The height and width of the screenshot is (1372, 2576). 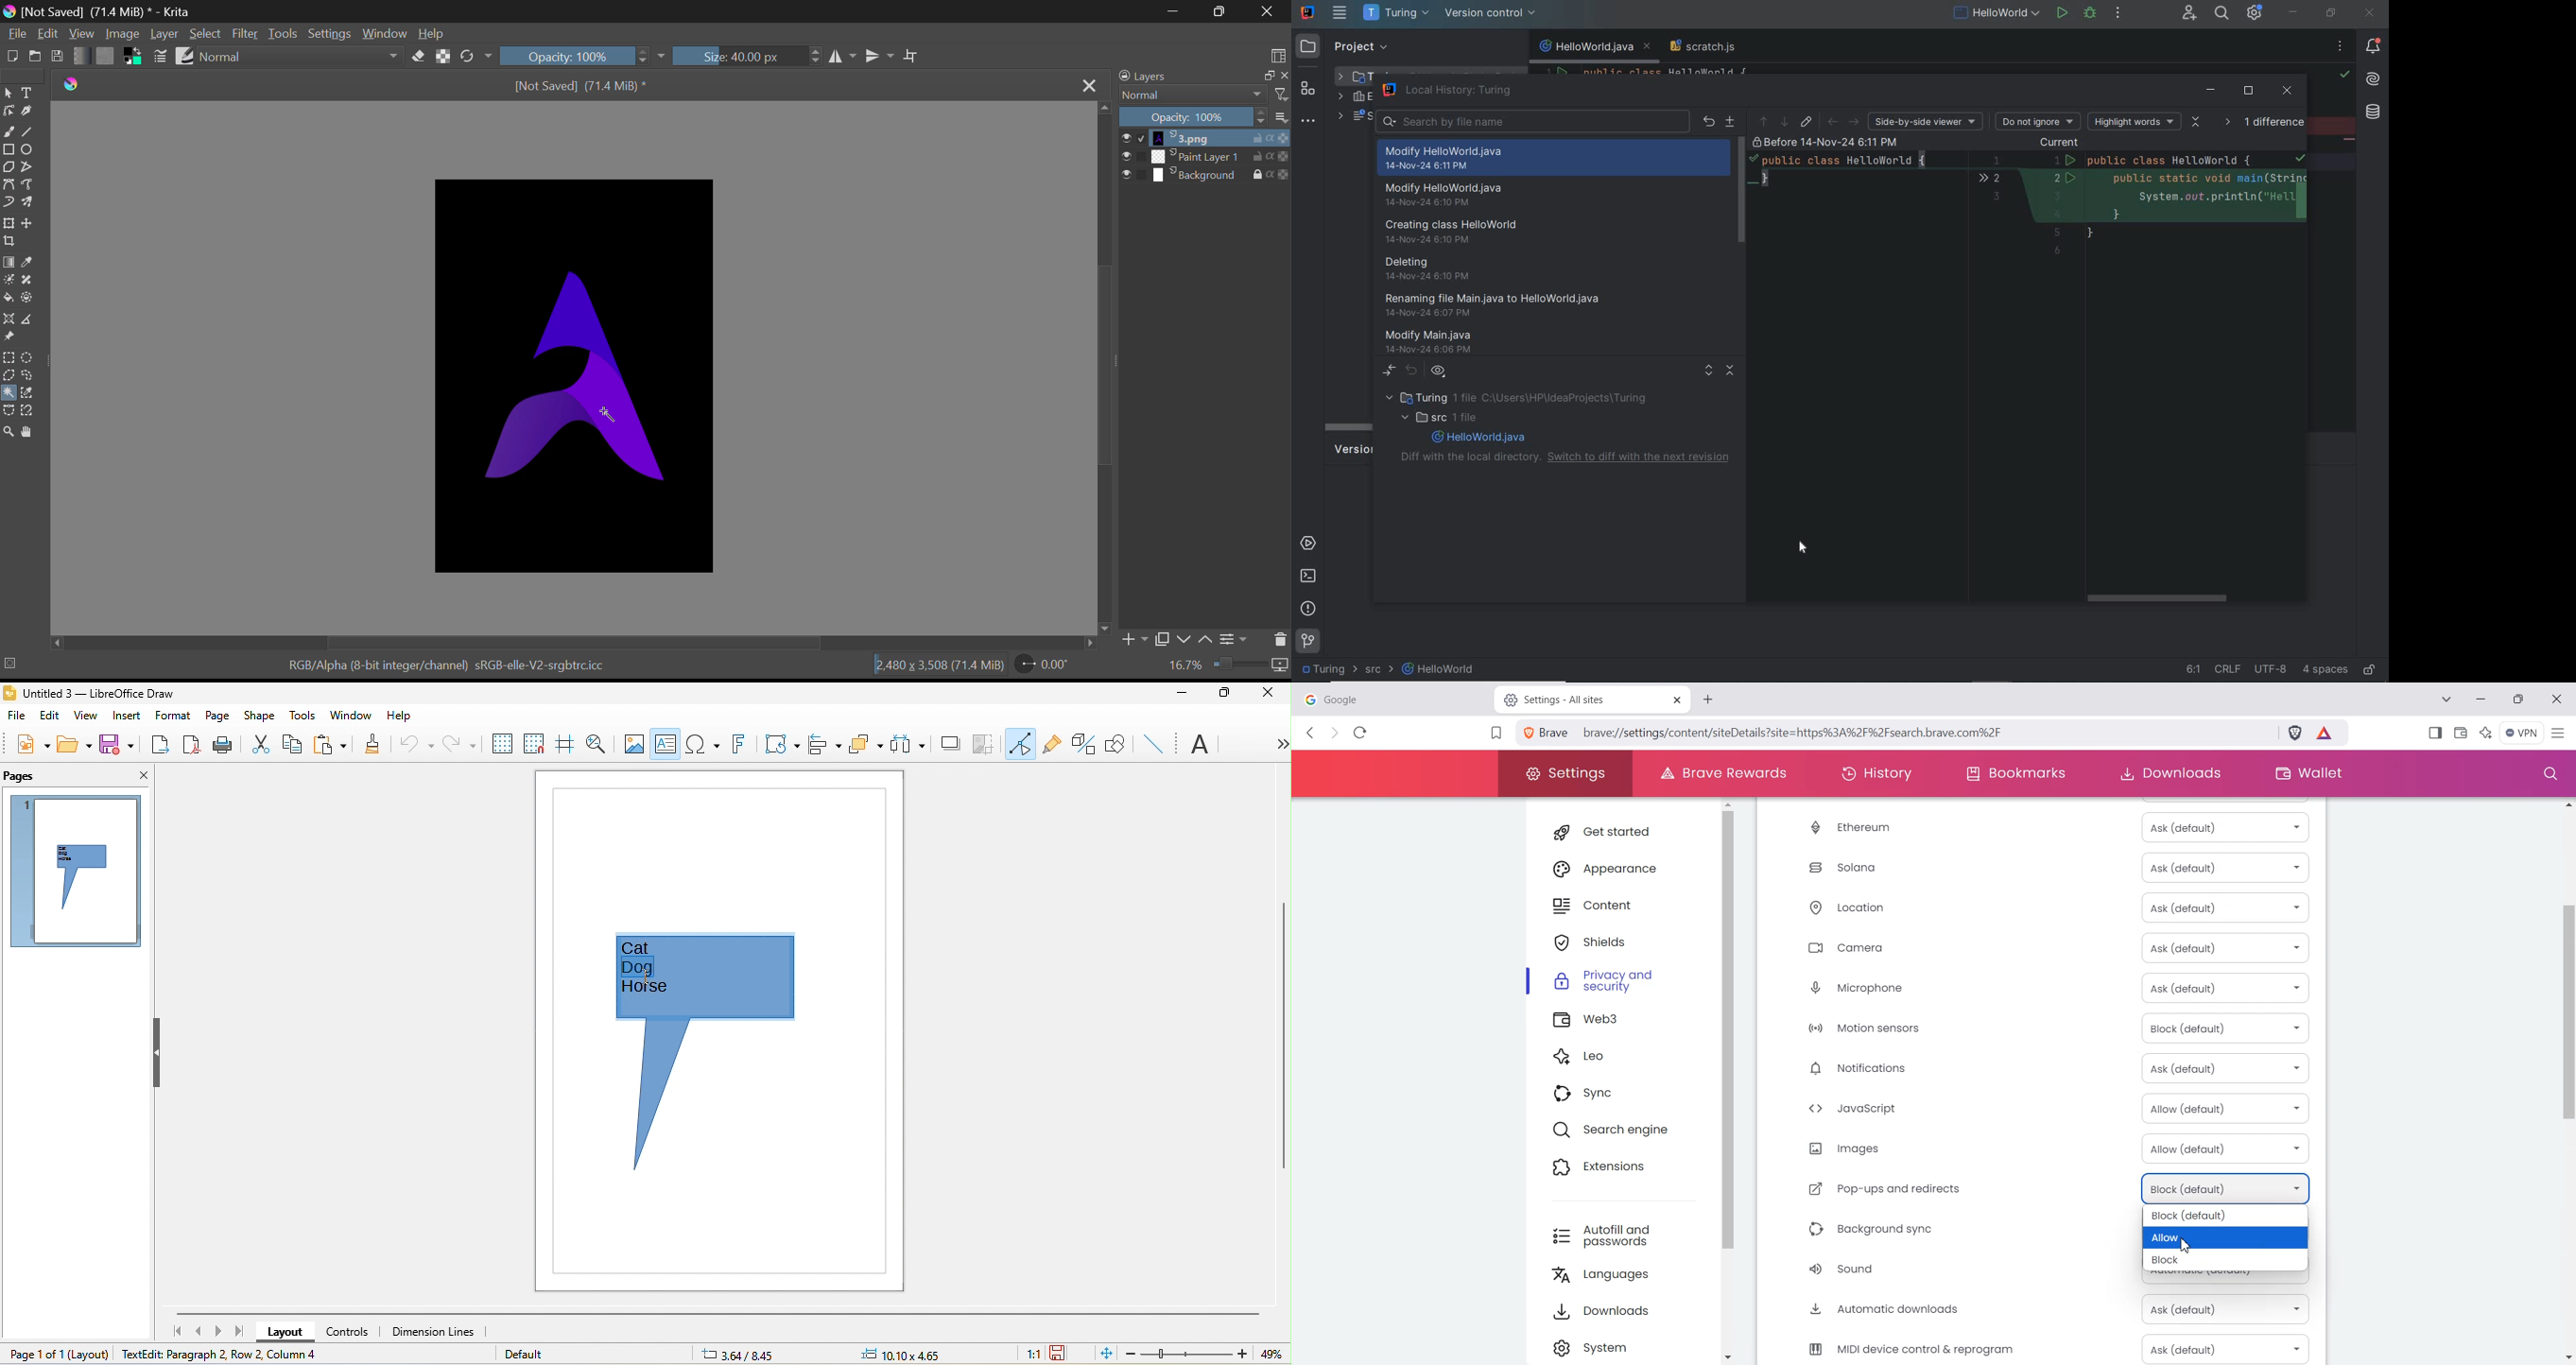 I want to click on [2.480 x 3,508 (71.4 MiB), so click(x=942, y=666).